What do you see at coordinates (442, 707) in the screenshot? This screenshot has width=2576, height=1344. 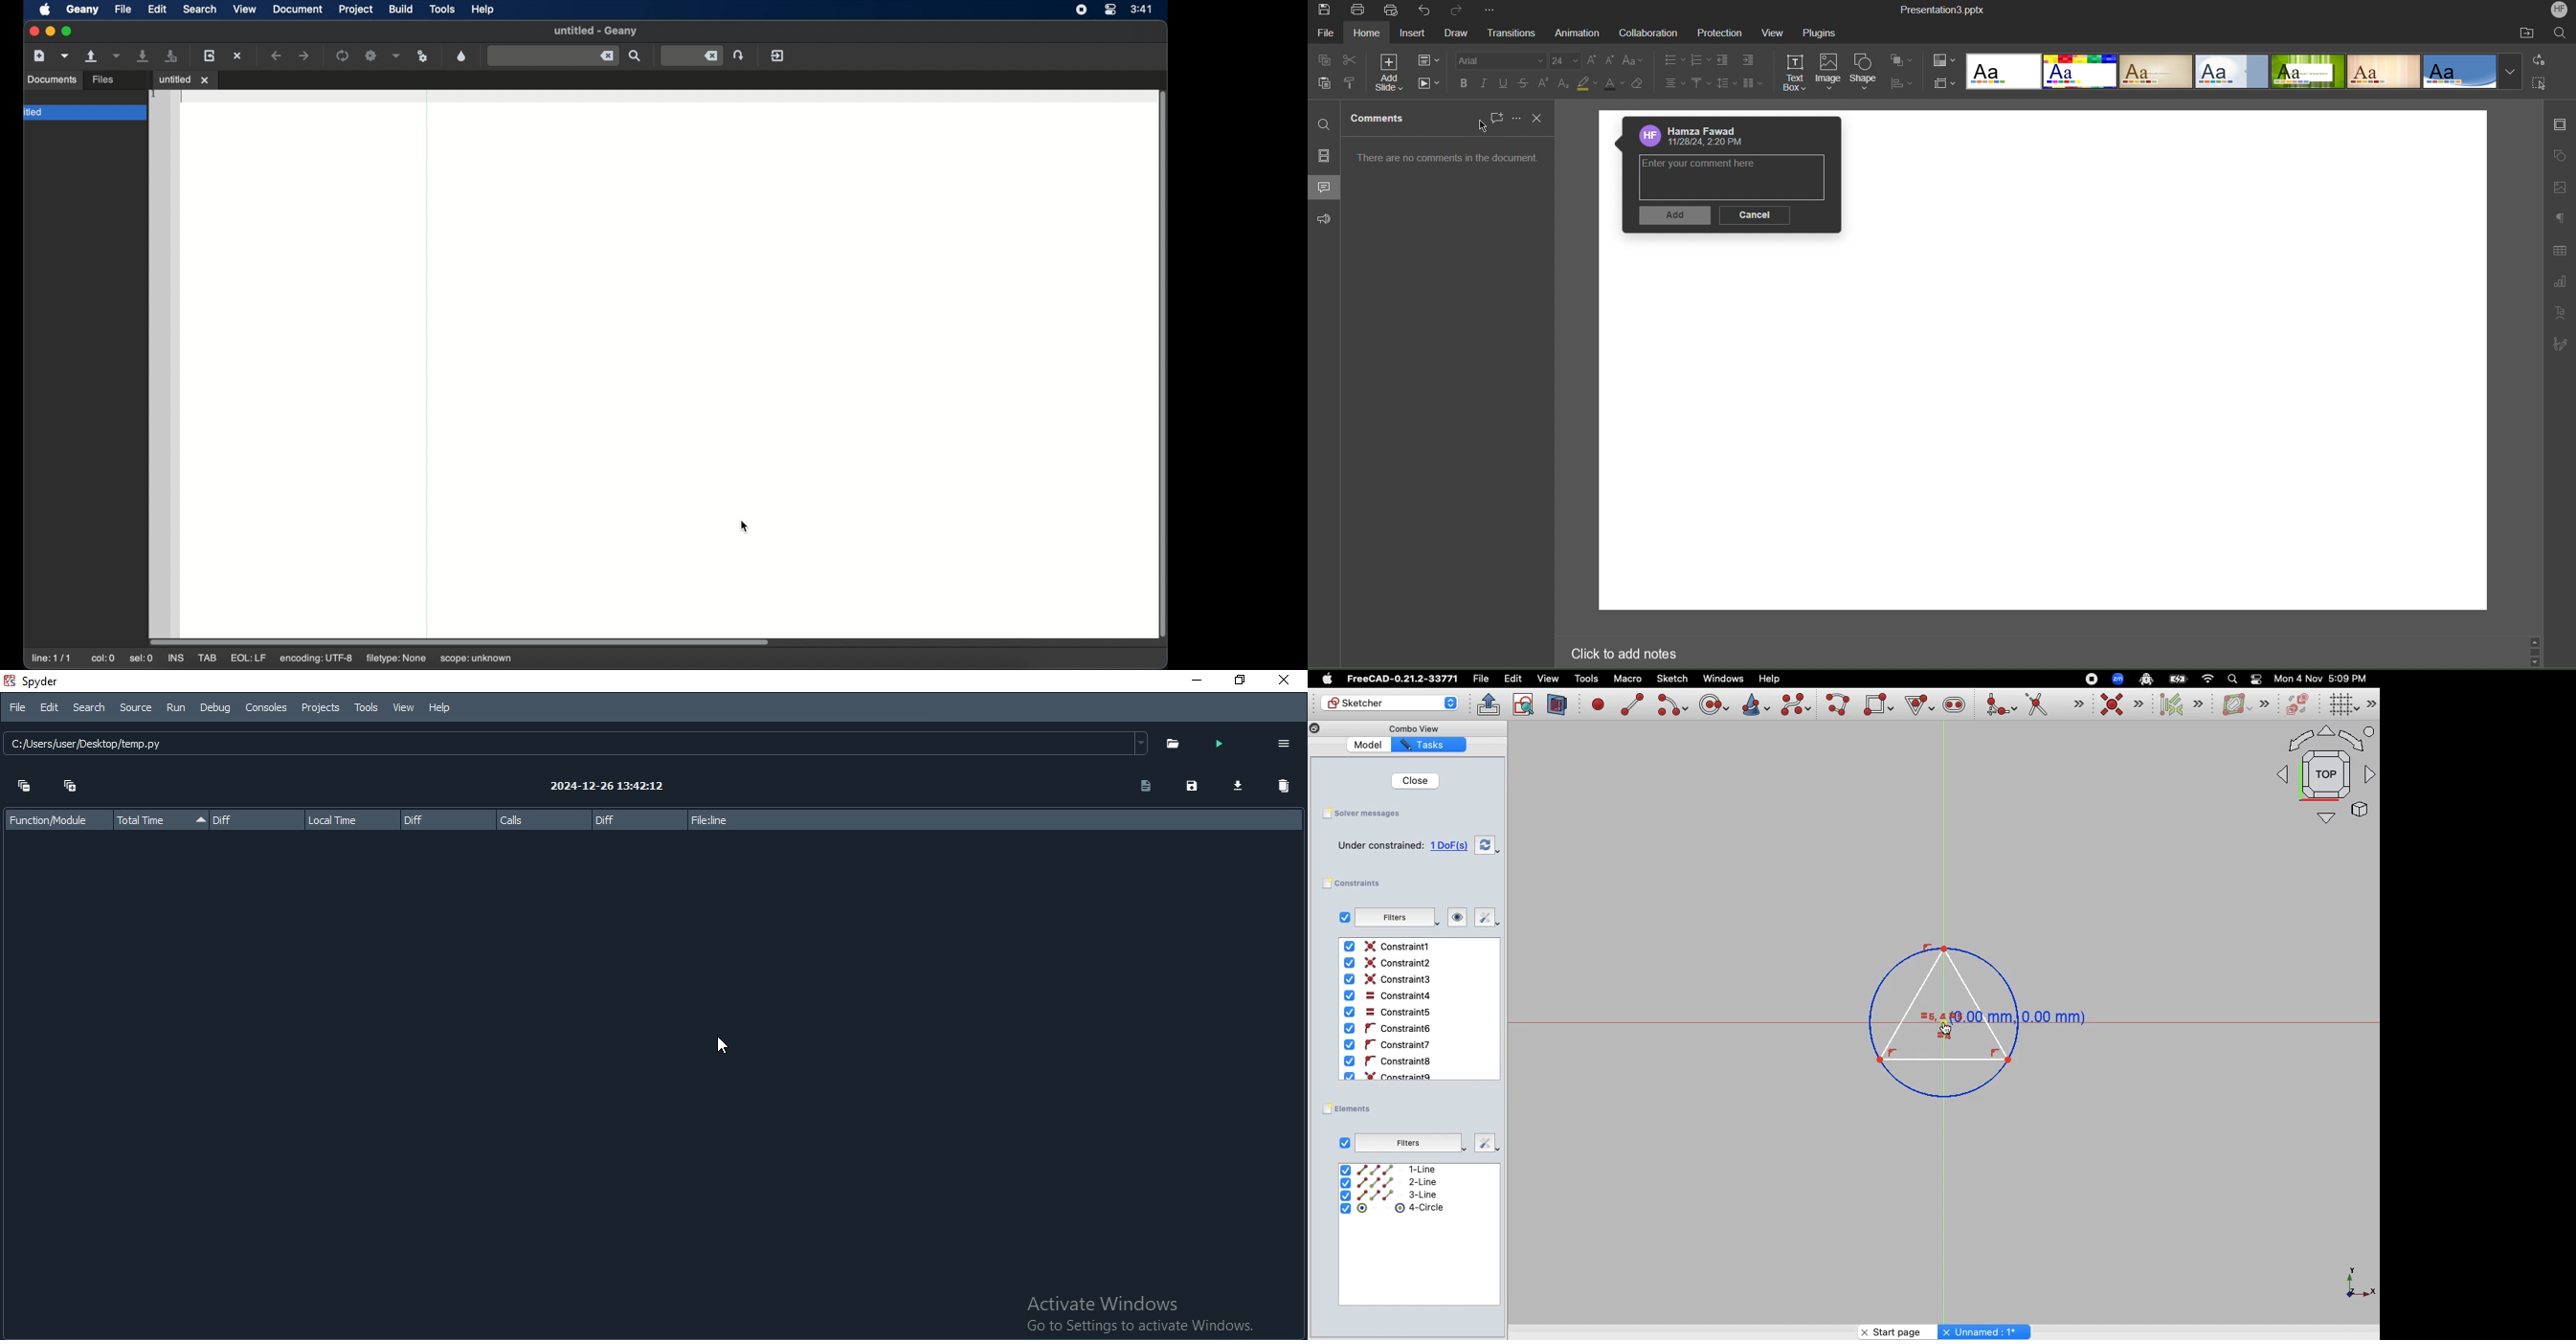 I see `Help` at bounding box center [442, 707].